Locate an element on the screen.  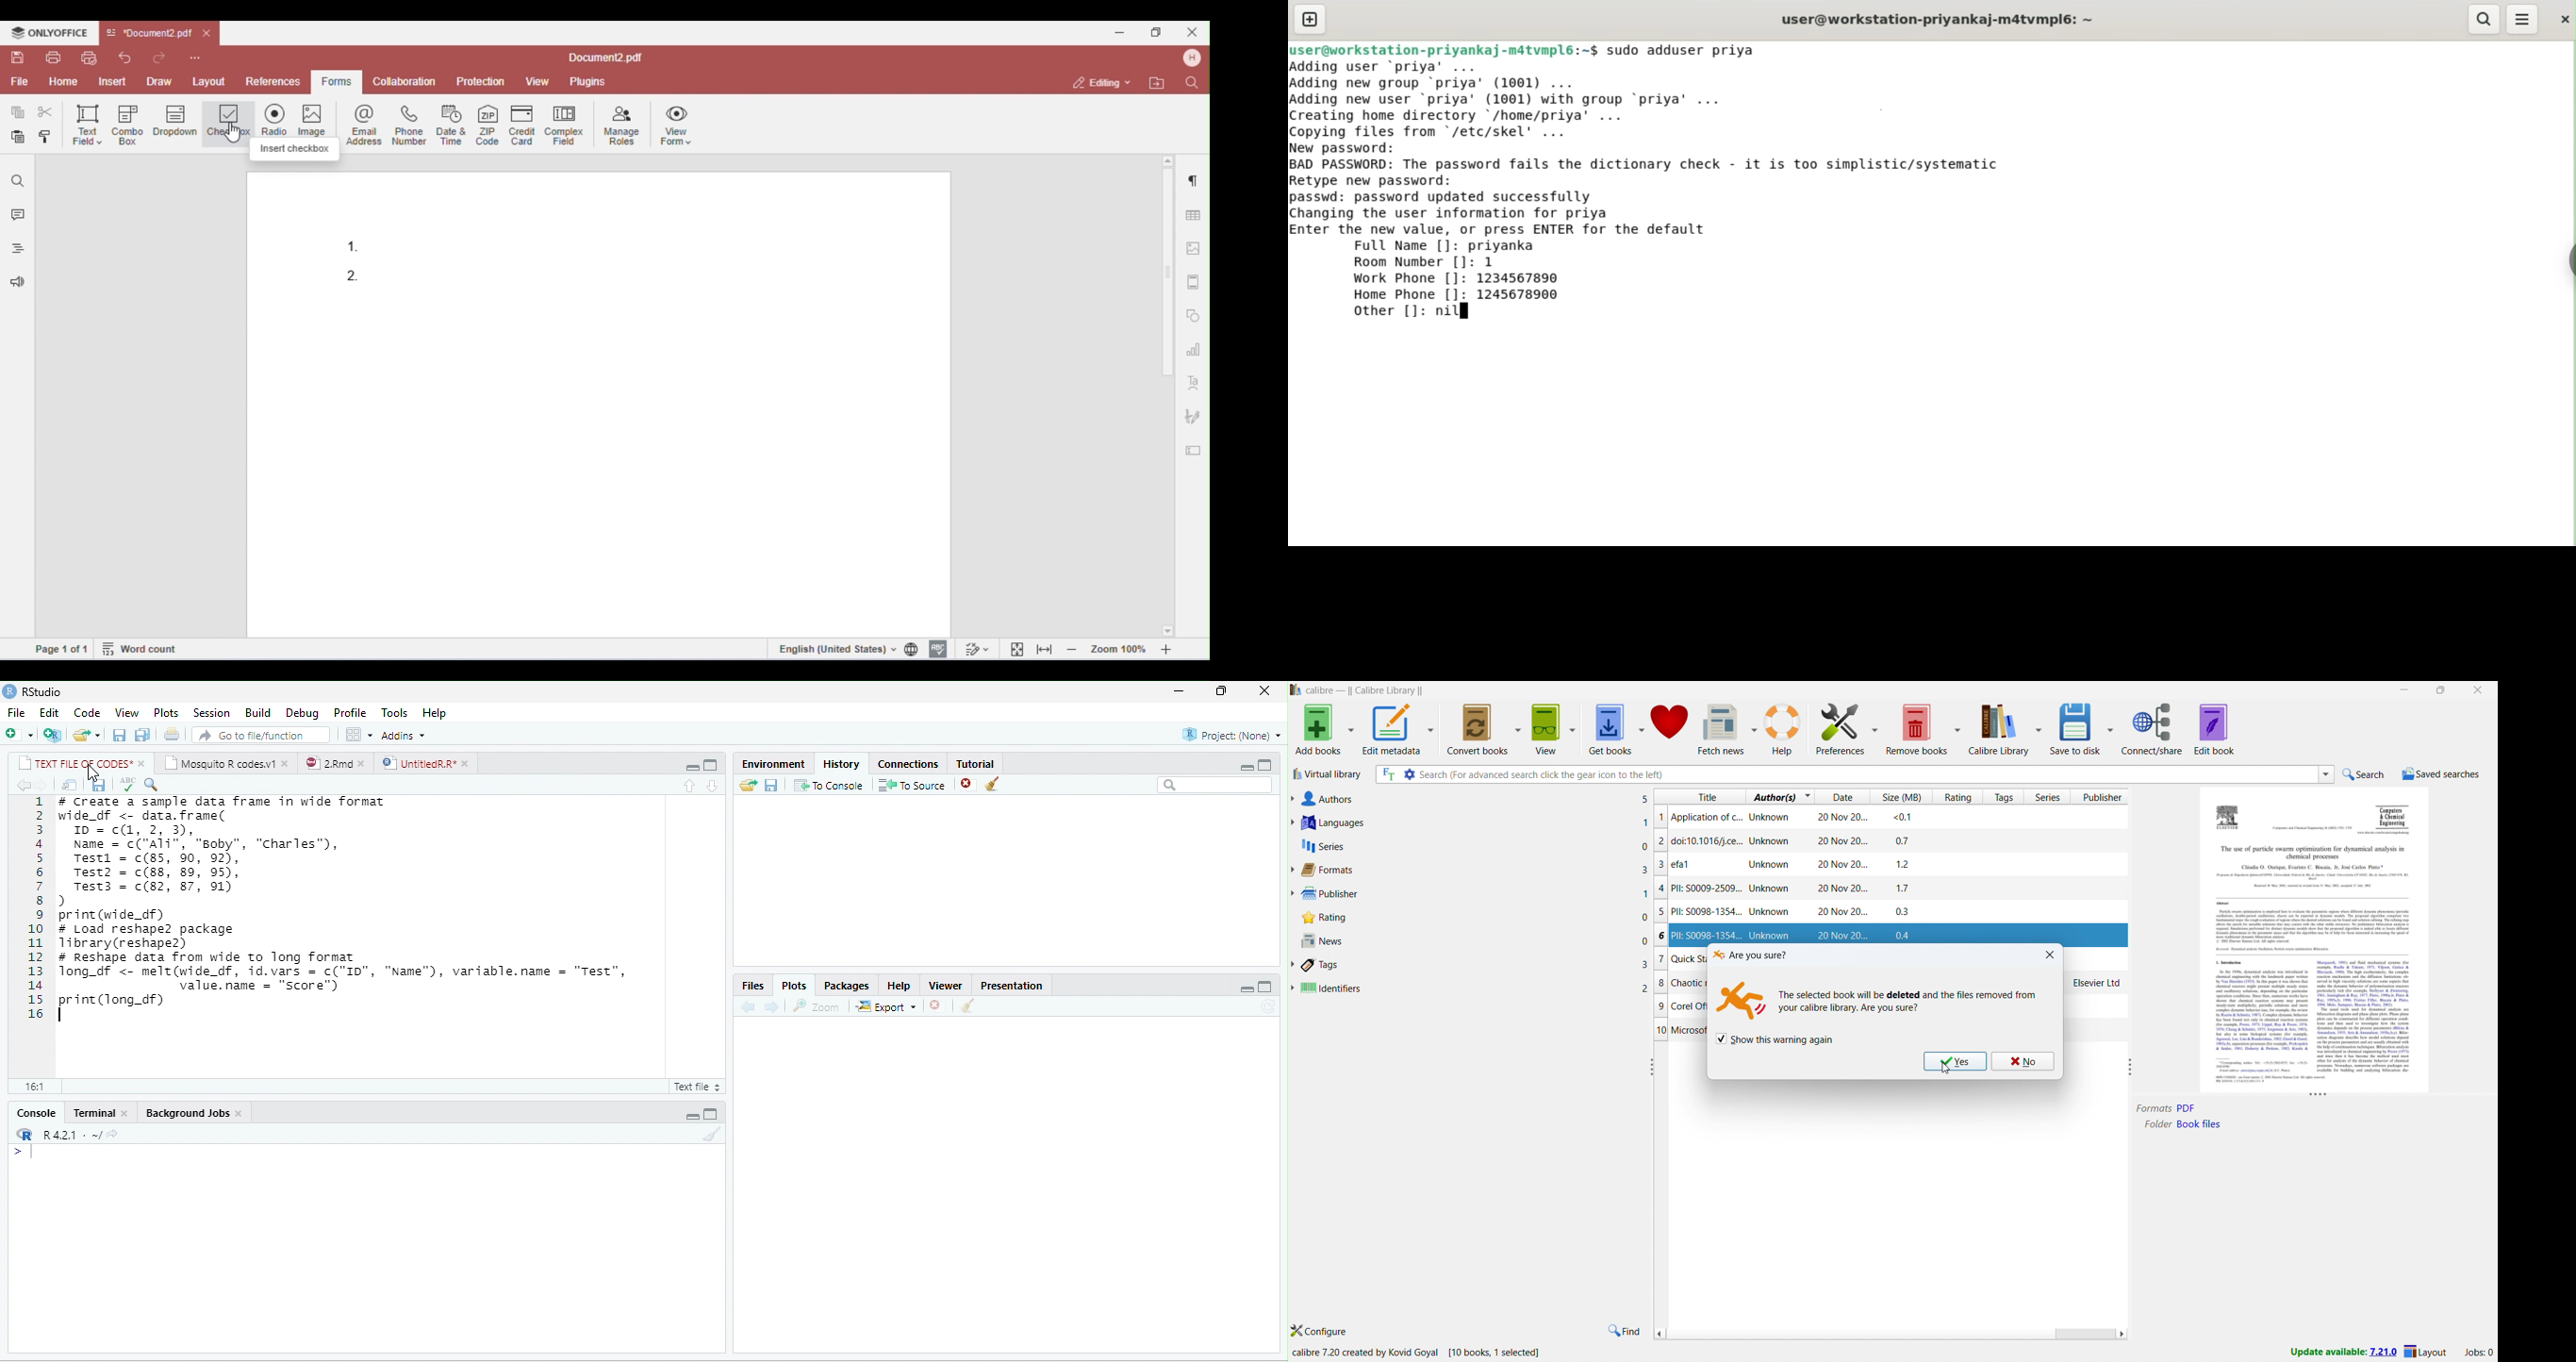
edit metadata options is located at coordinates (1432, 726).